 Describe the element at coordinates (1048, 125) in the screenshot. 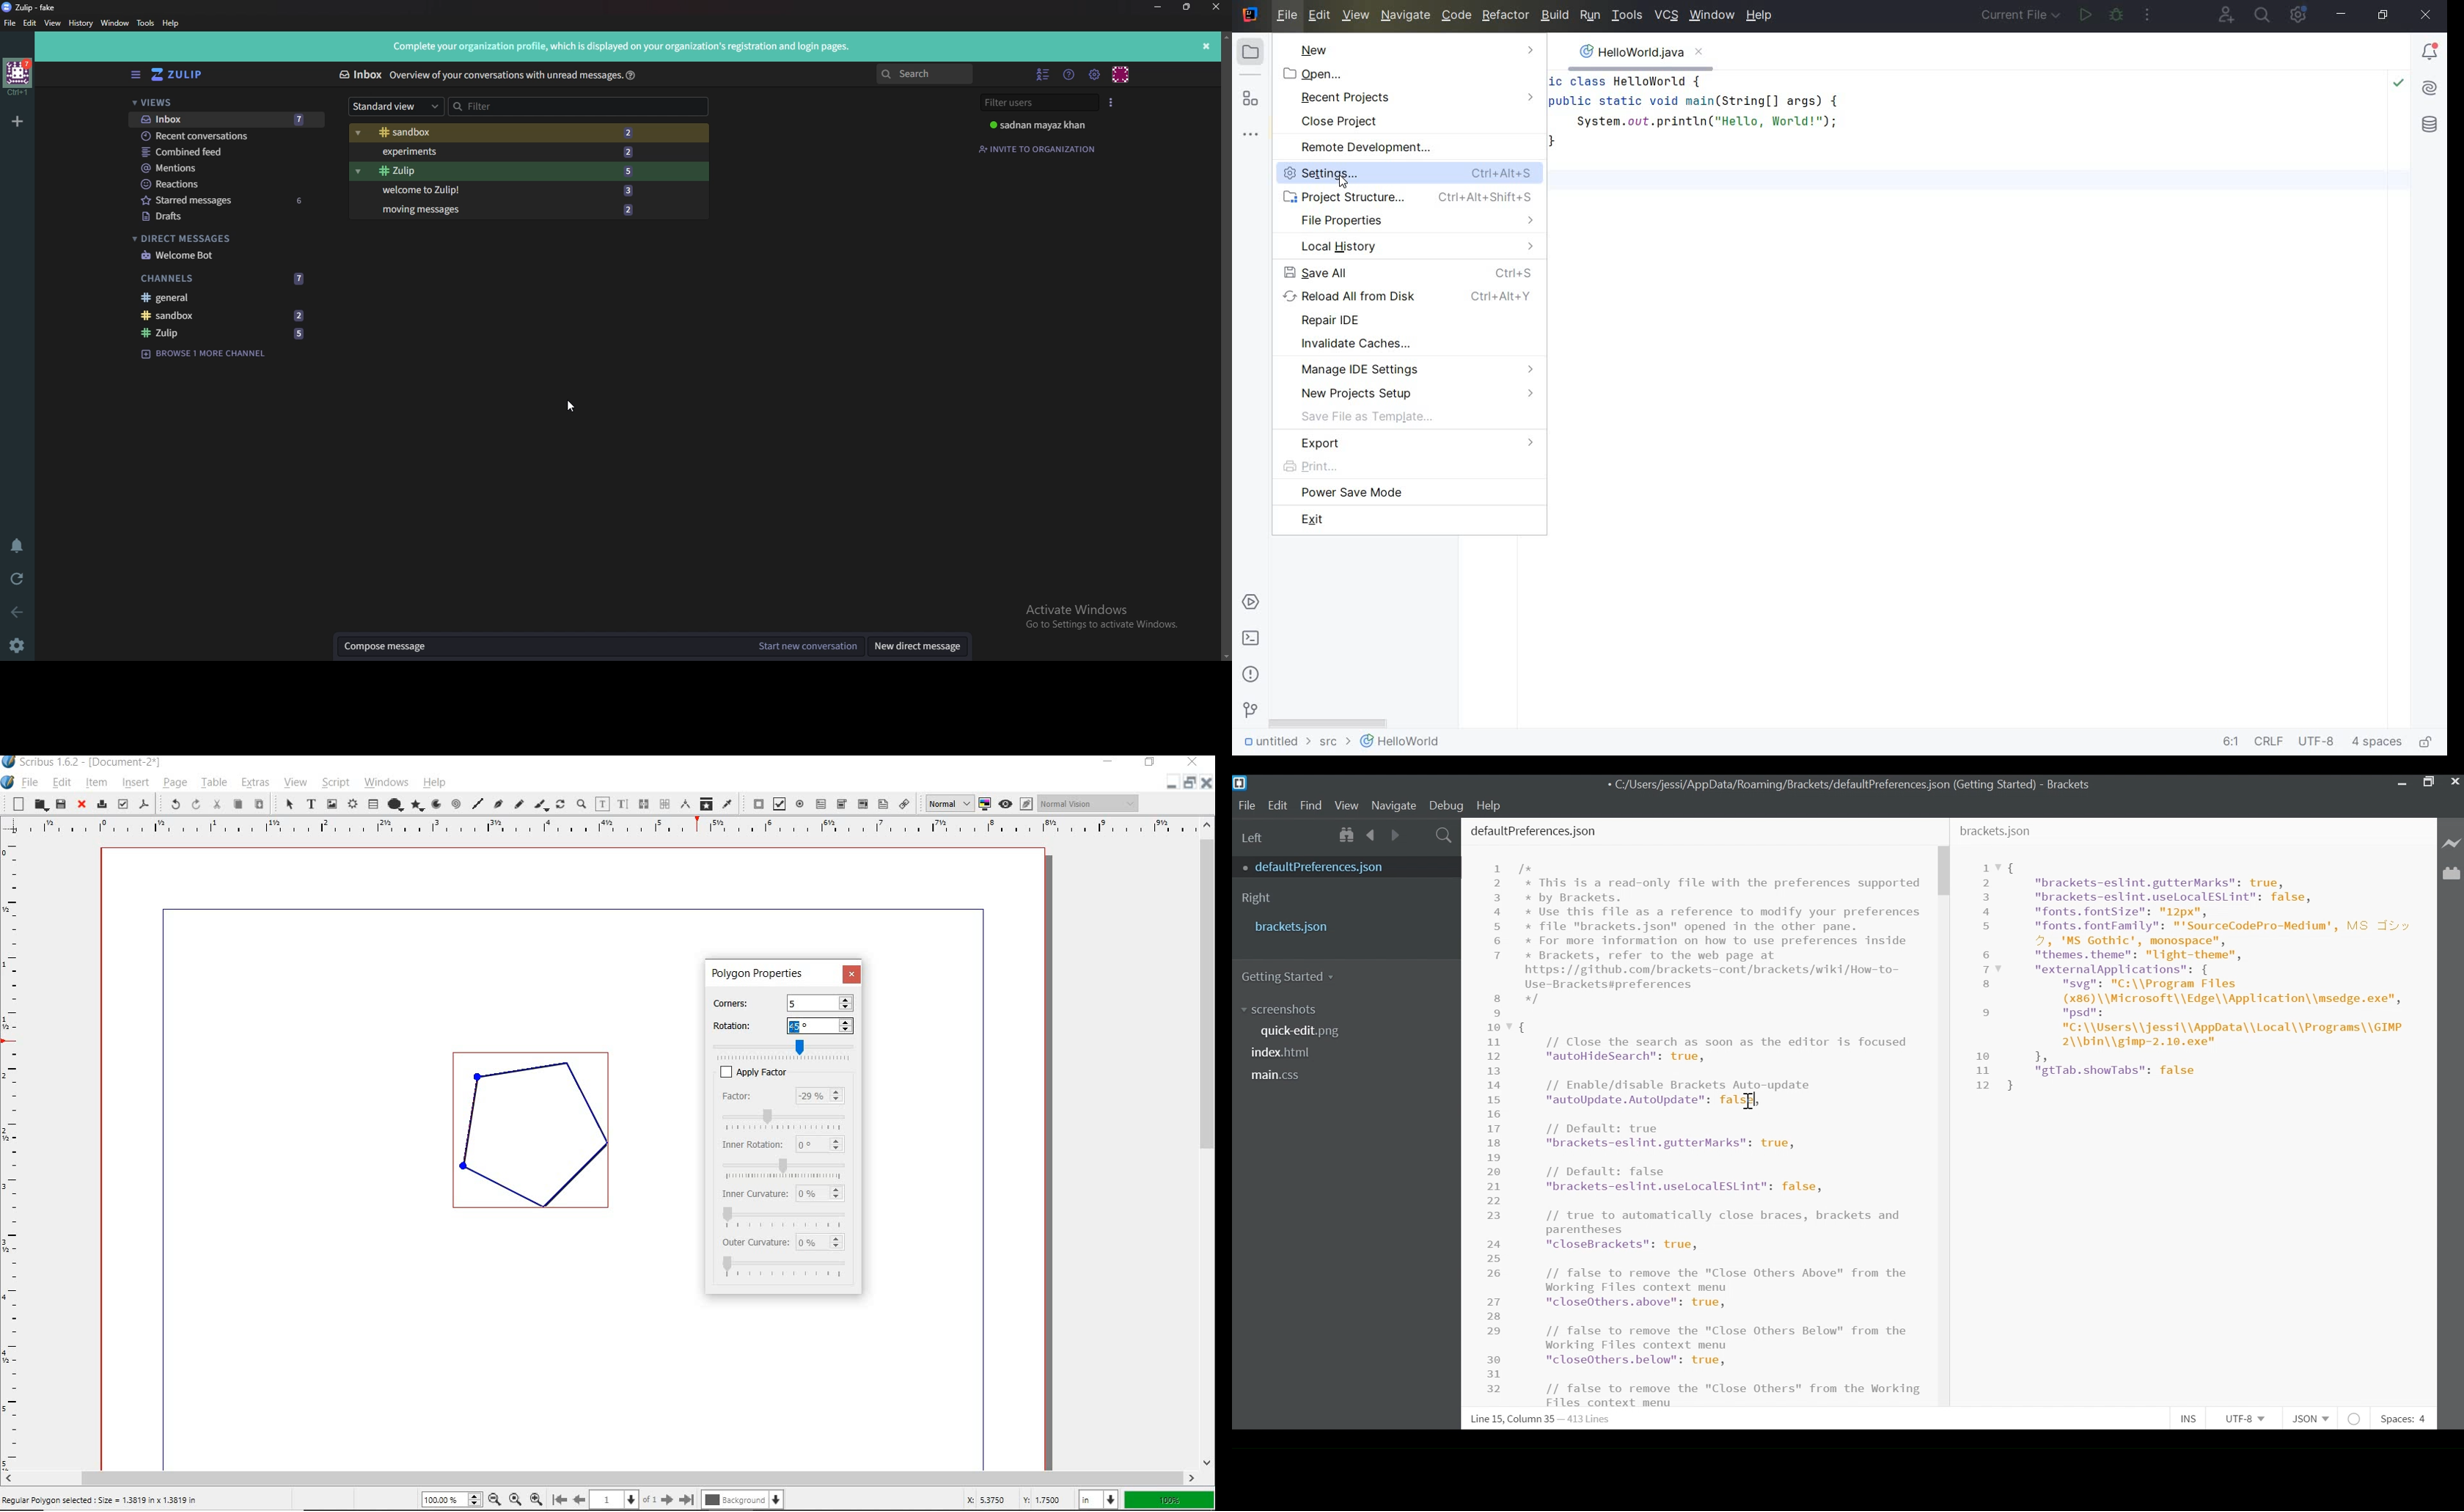

I see `sadnan mayaz khan` at that location.